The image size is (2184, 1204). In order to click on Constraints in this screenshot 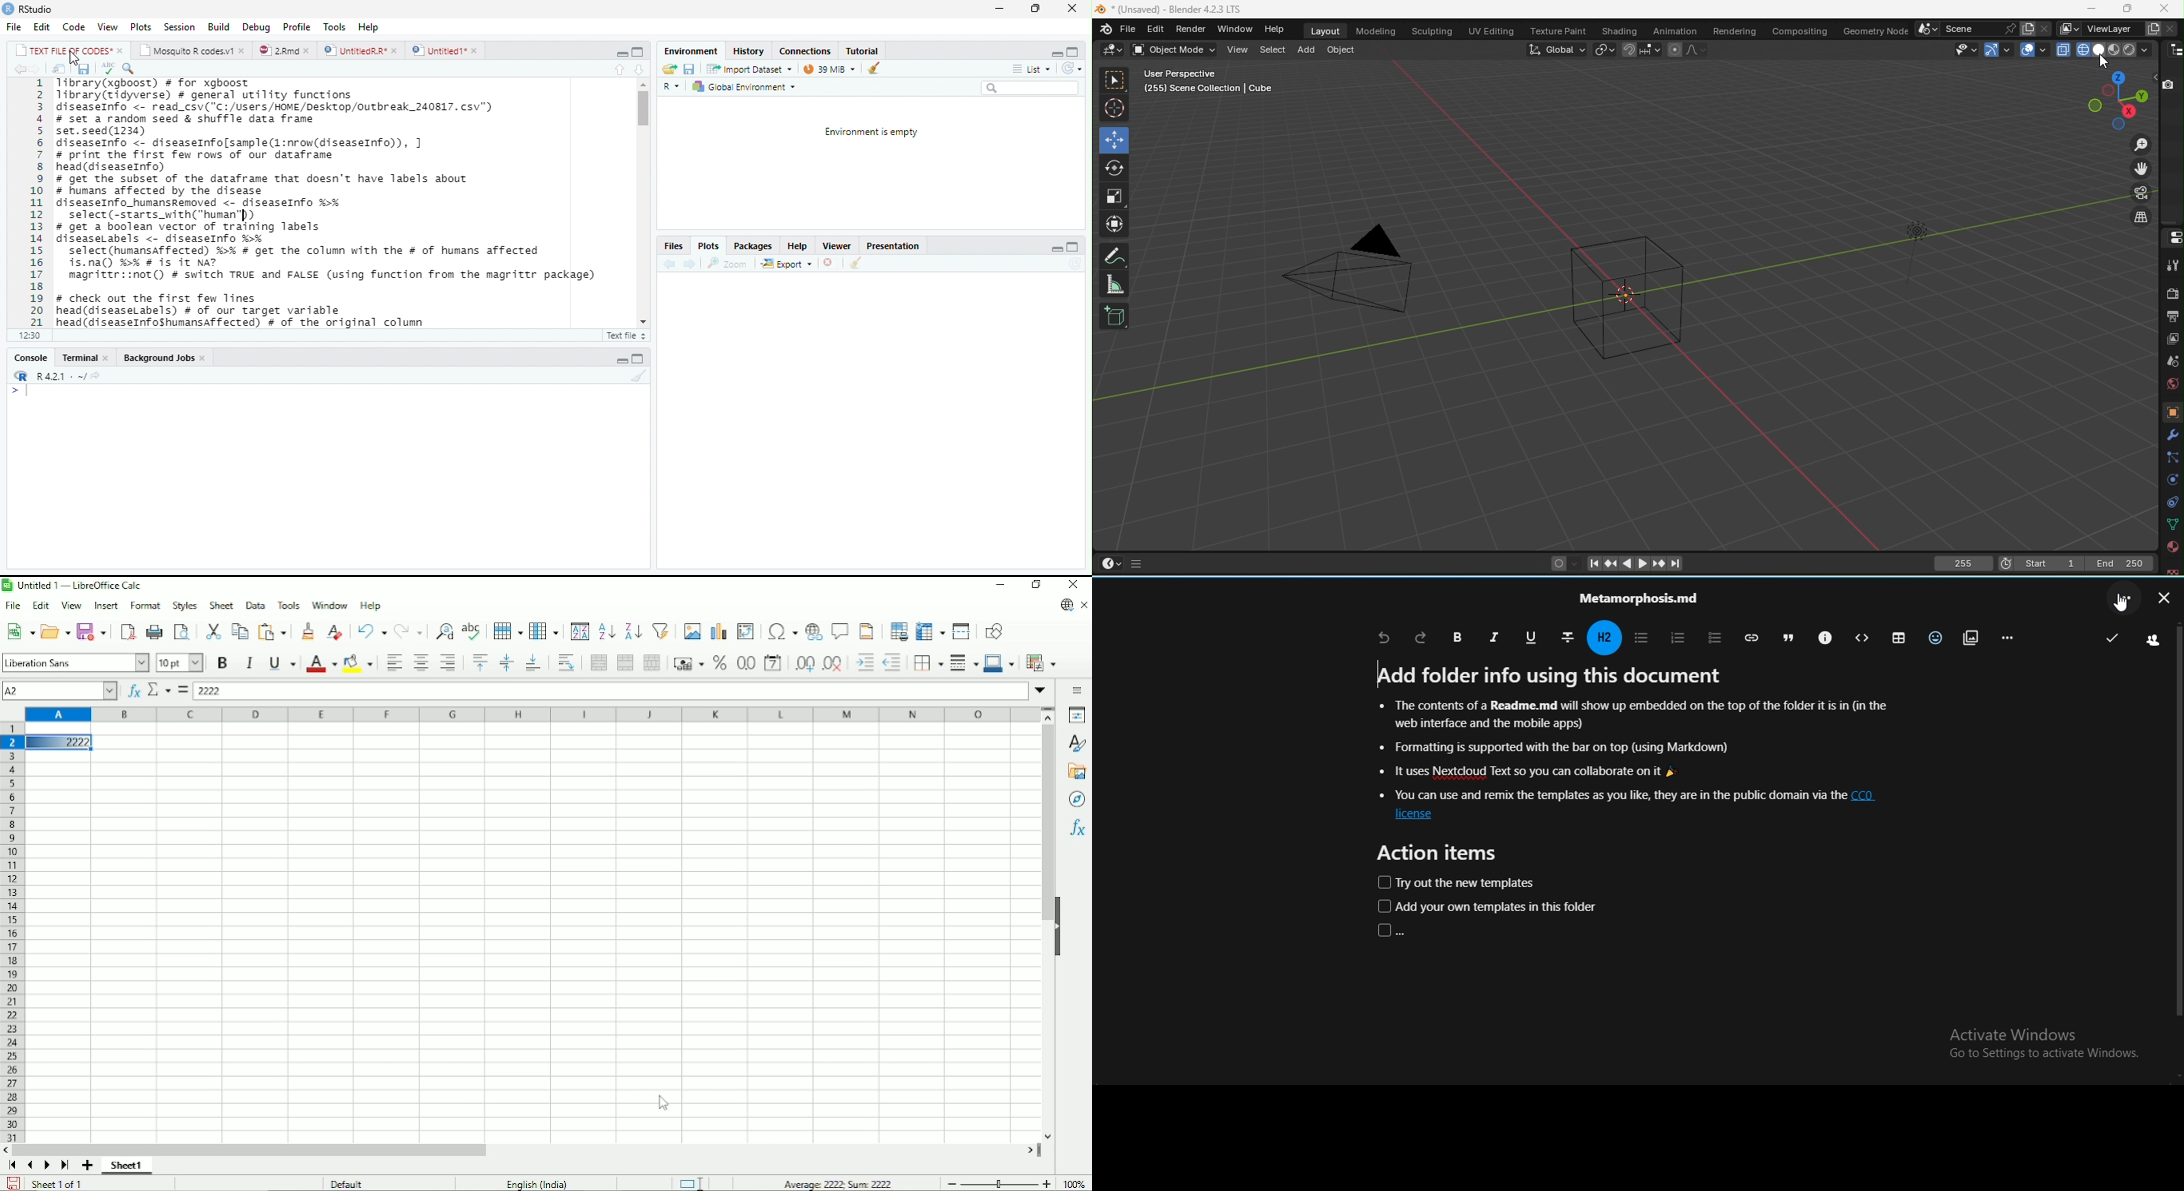, I will do `click(2170, 504)`.